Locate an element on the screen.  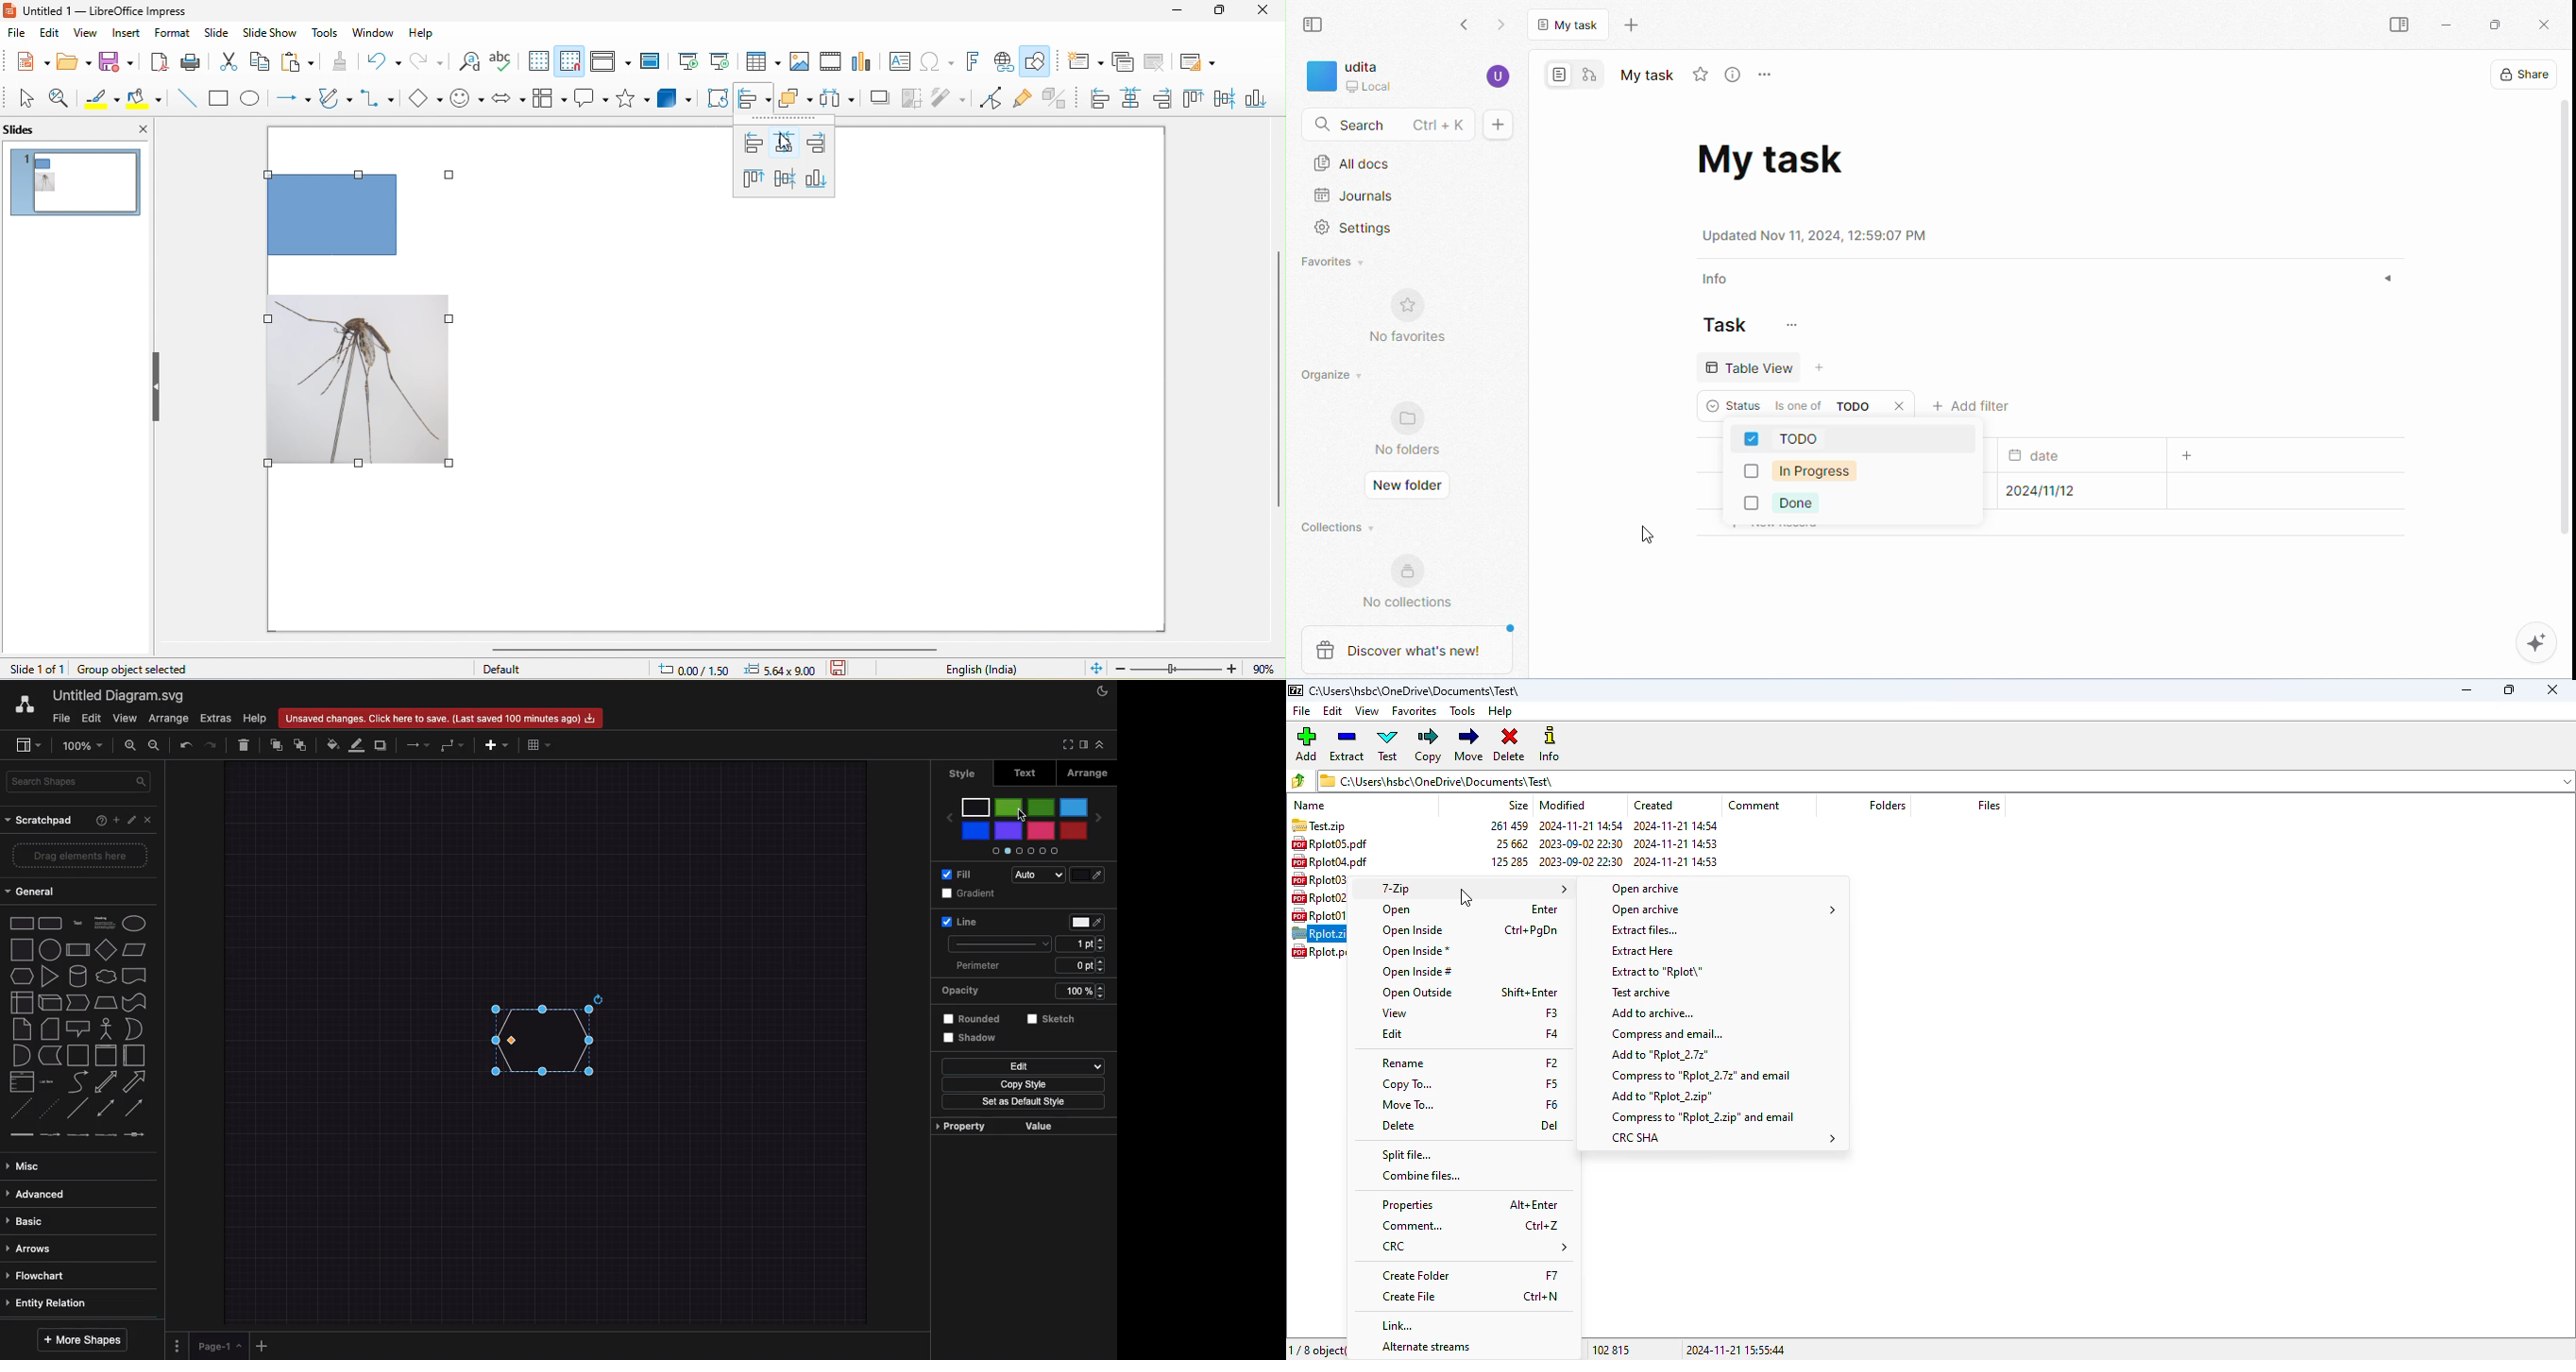
Zoom in is located at coordinates (131, 746).